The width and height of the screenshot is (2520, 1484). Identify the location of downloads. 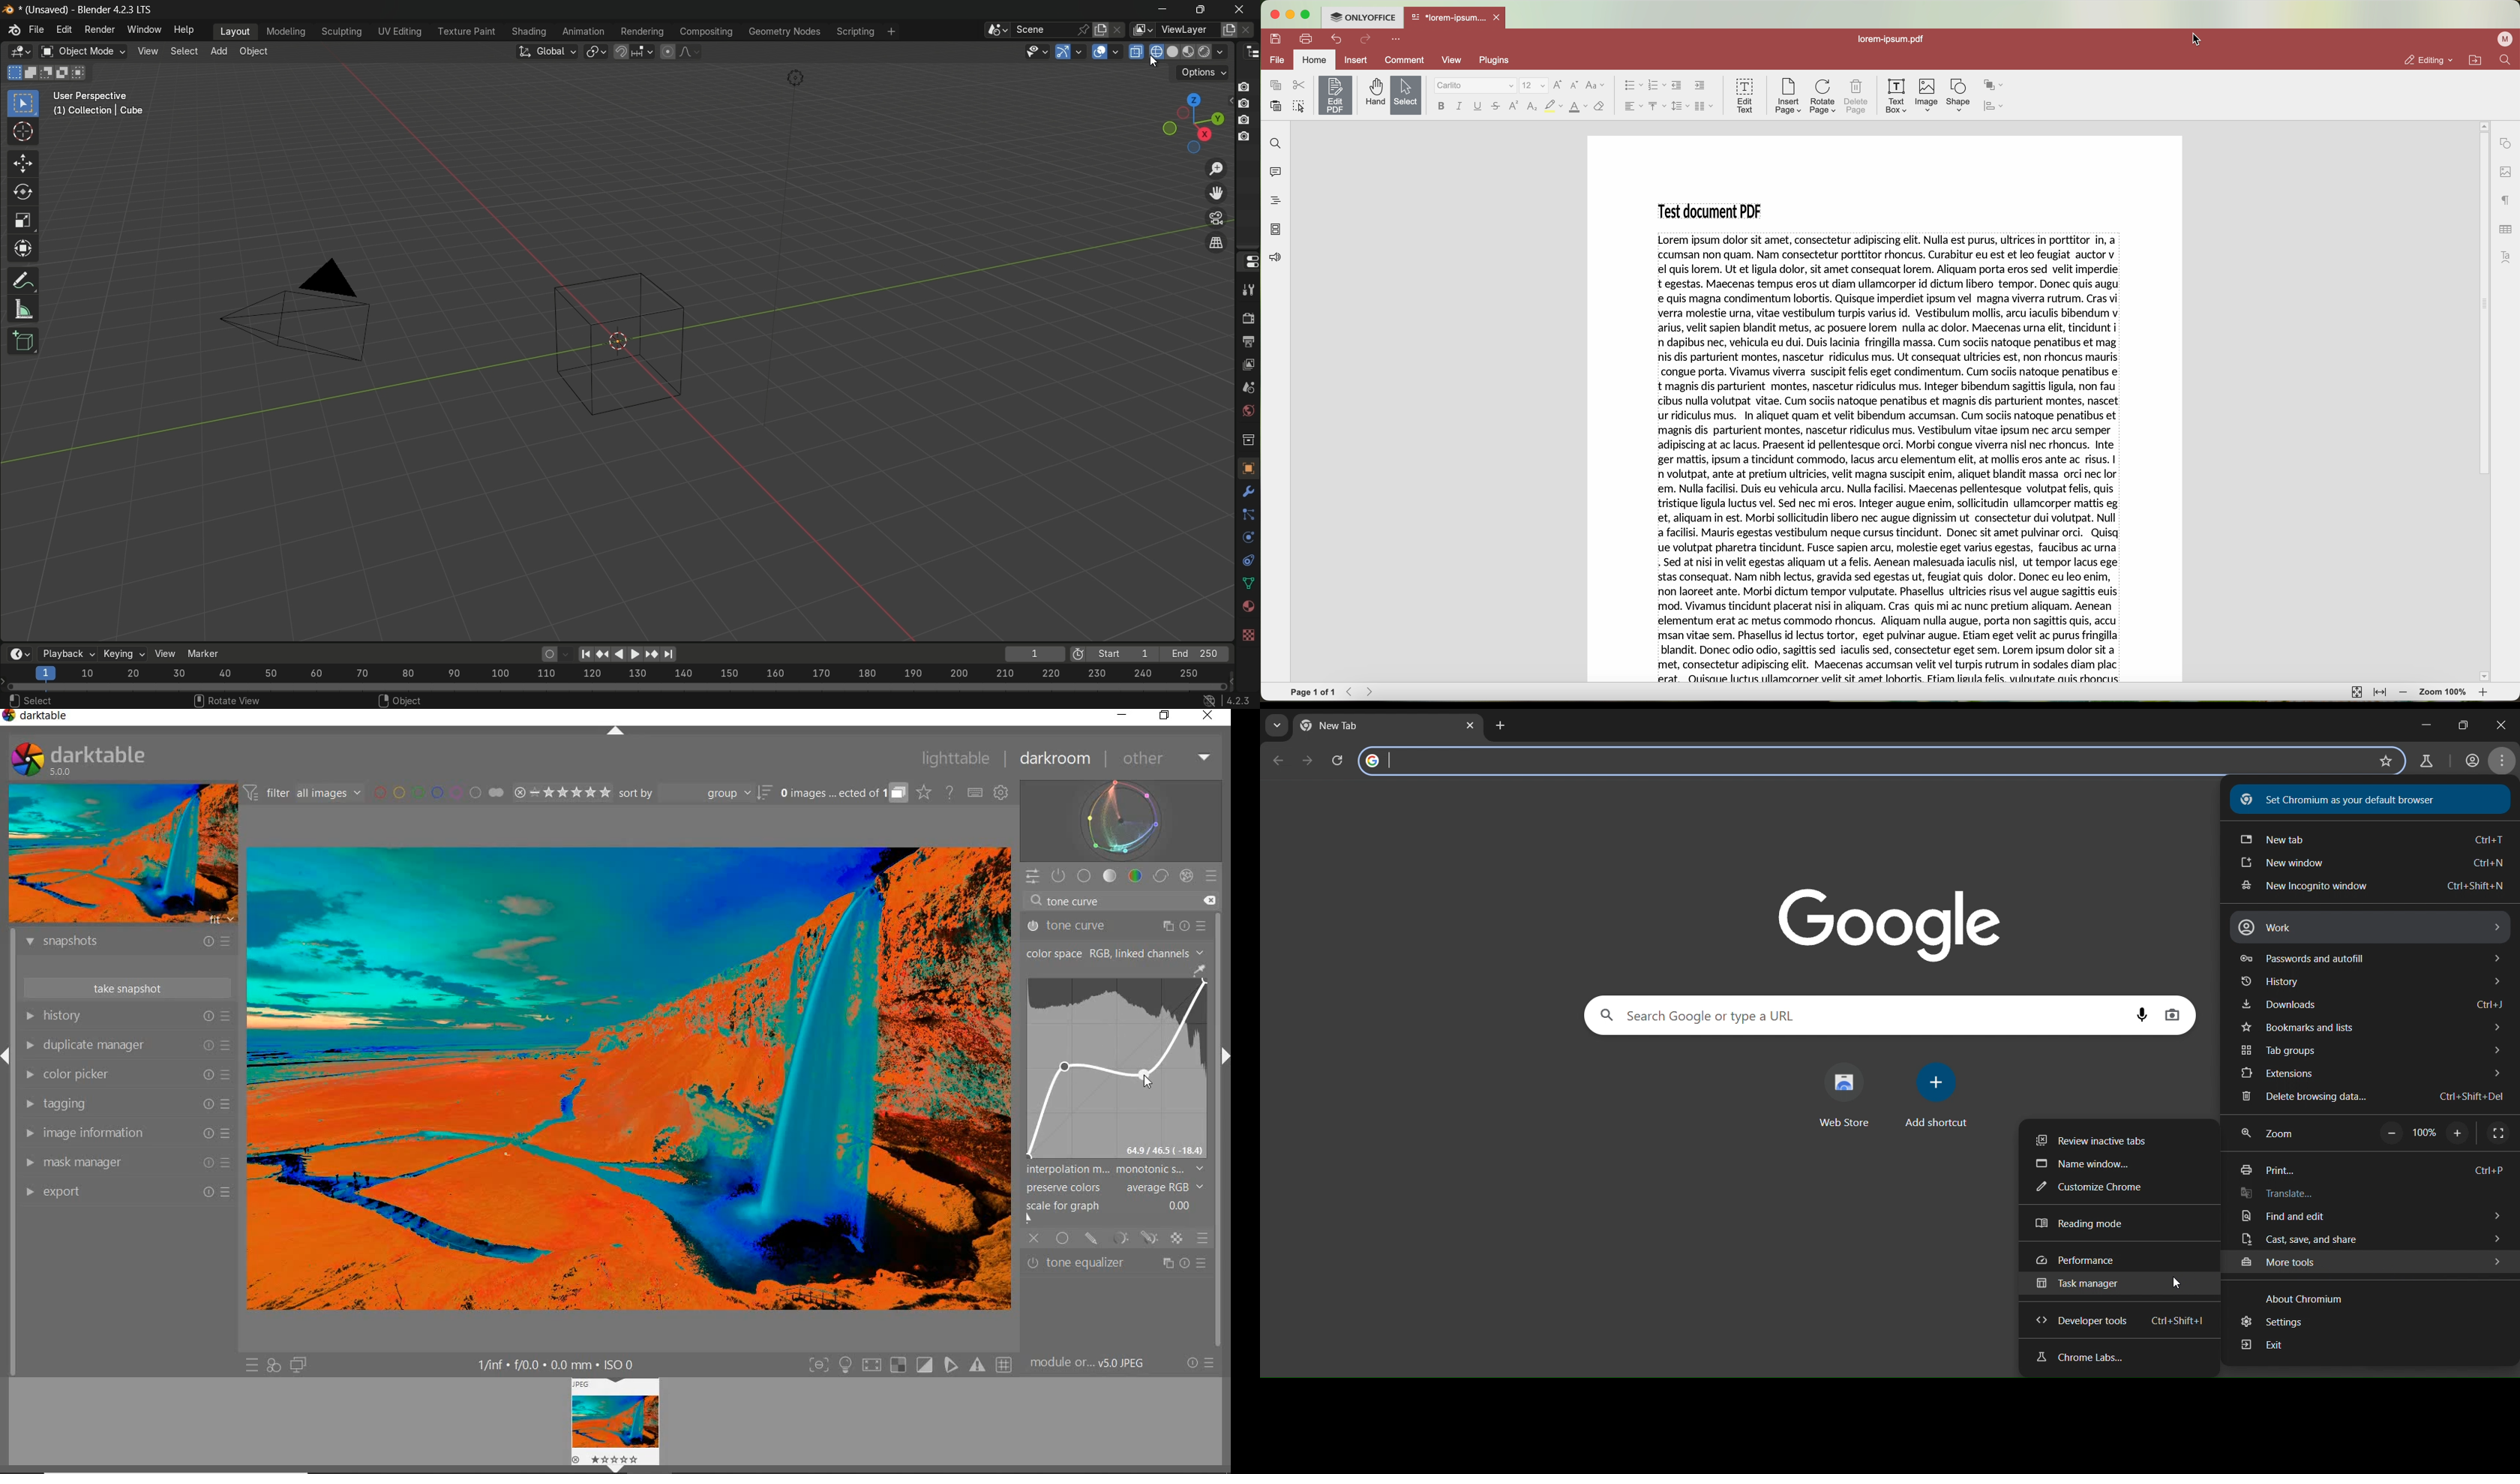
(2372, 1006).